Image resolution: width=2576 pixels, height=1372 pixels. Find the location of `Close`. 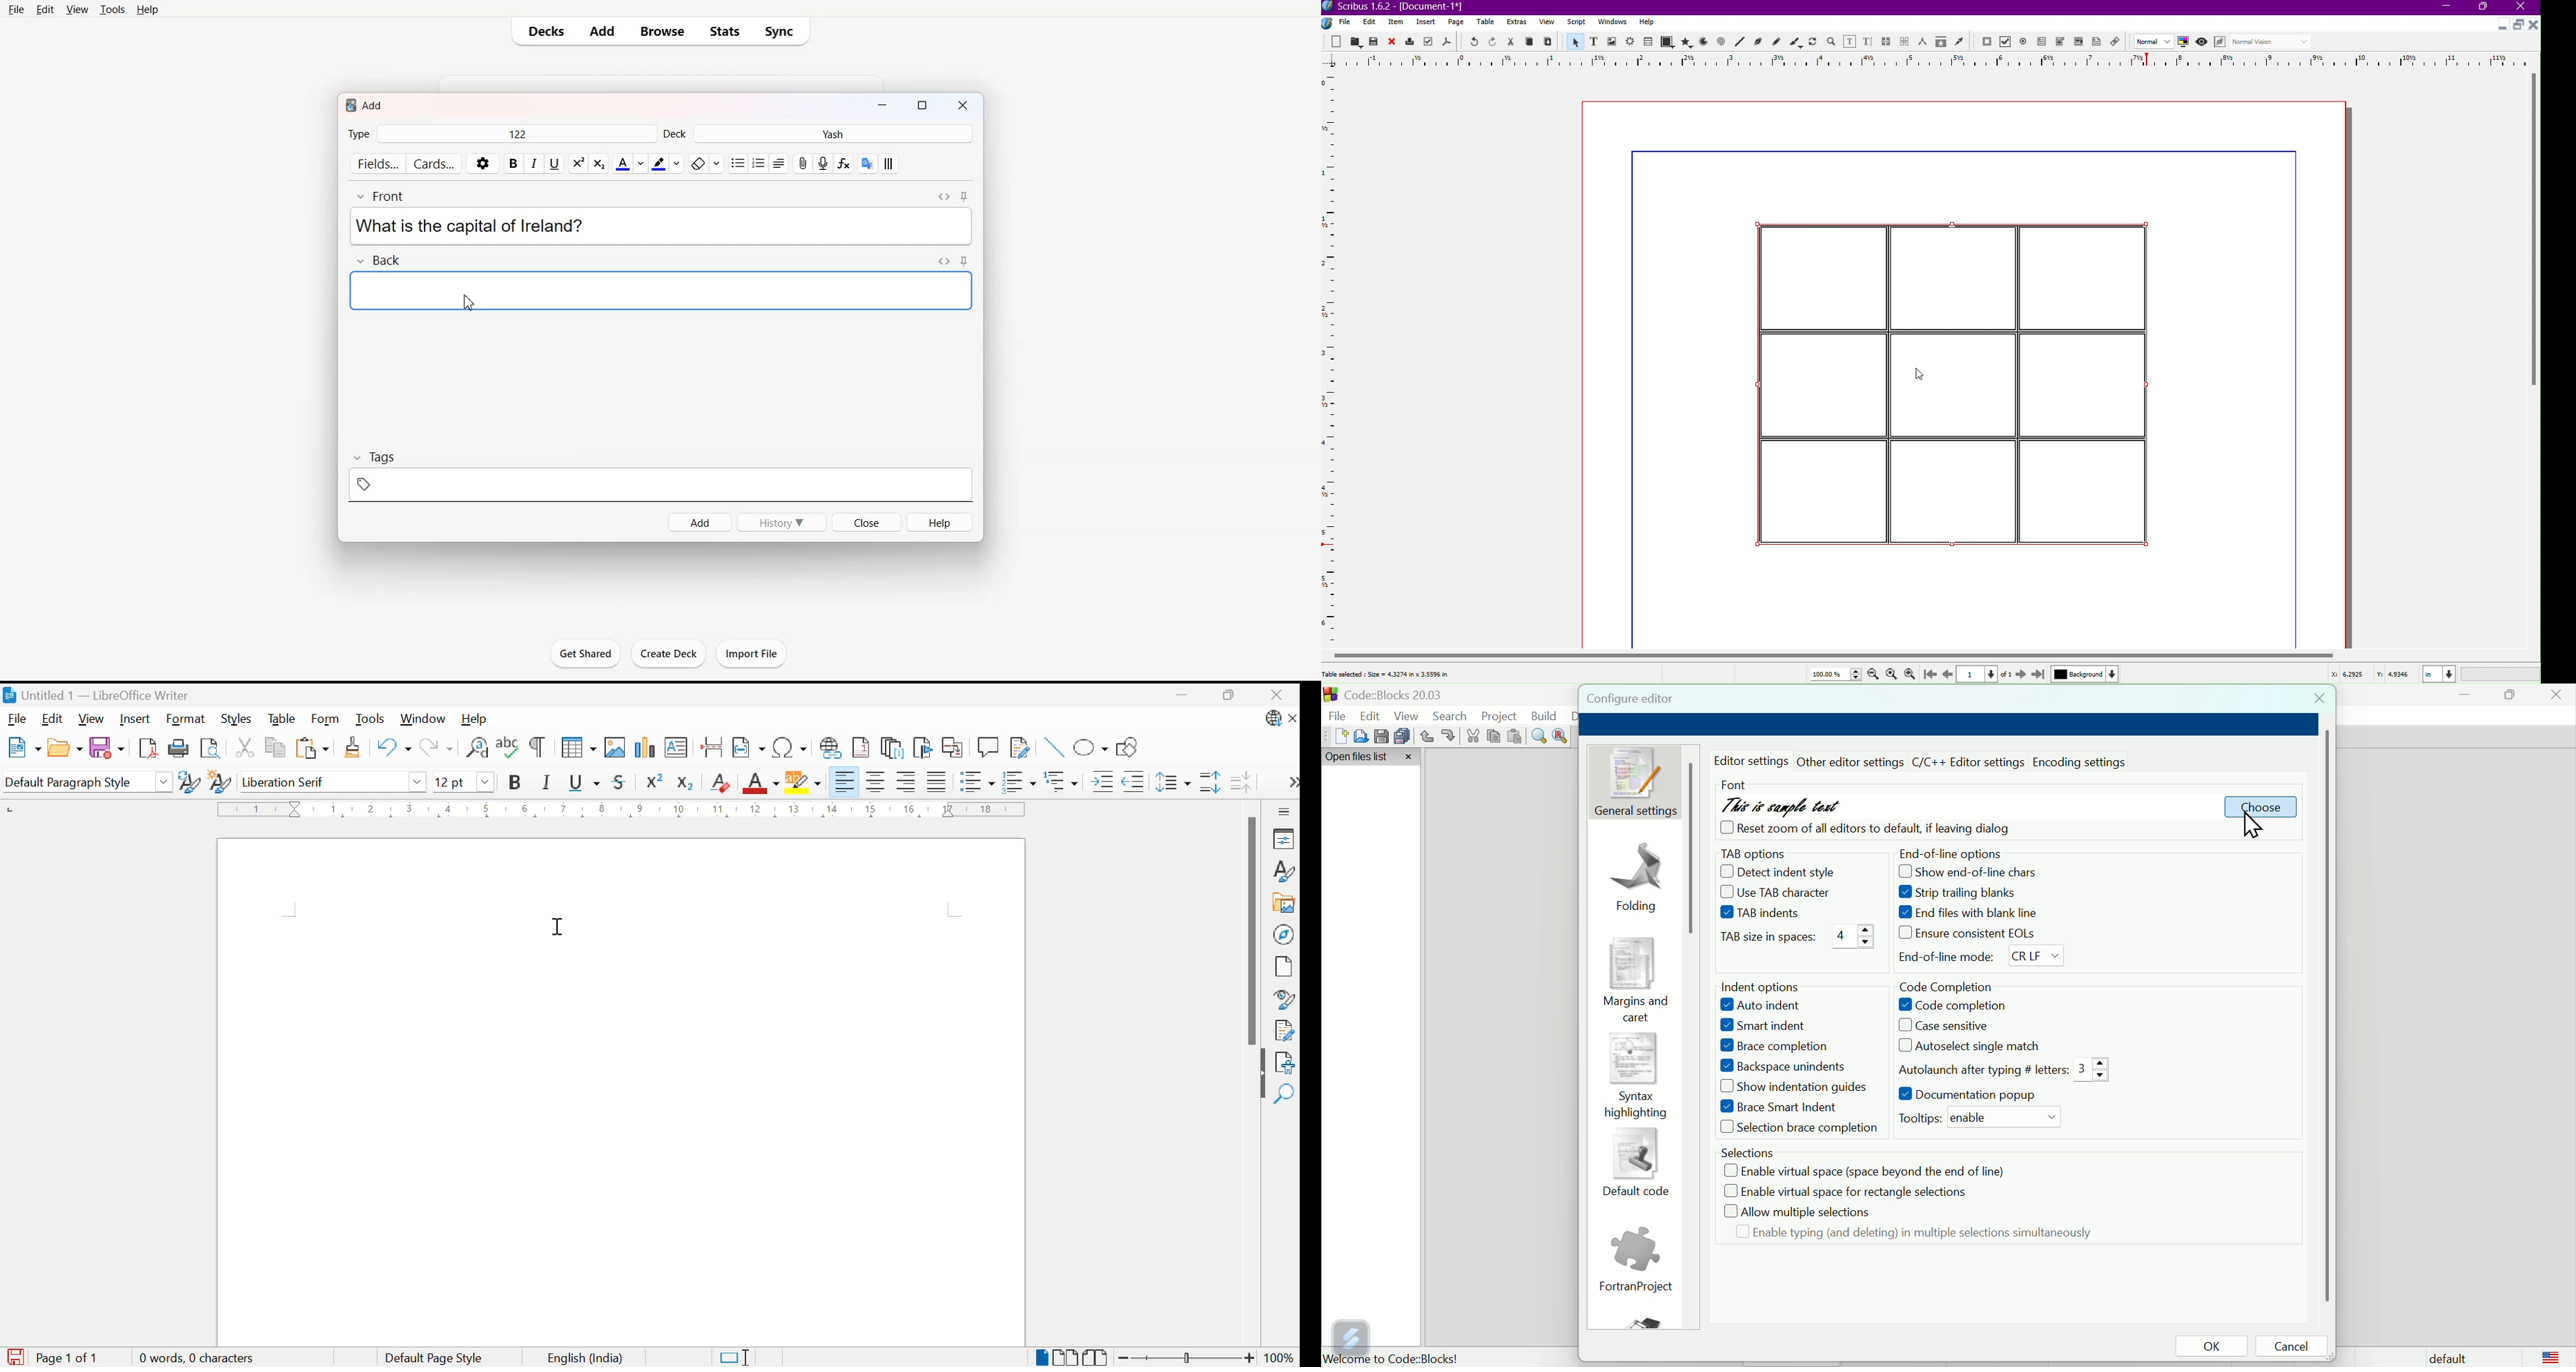

Close is located at coordinates (1393, 41).